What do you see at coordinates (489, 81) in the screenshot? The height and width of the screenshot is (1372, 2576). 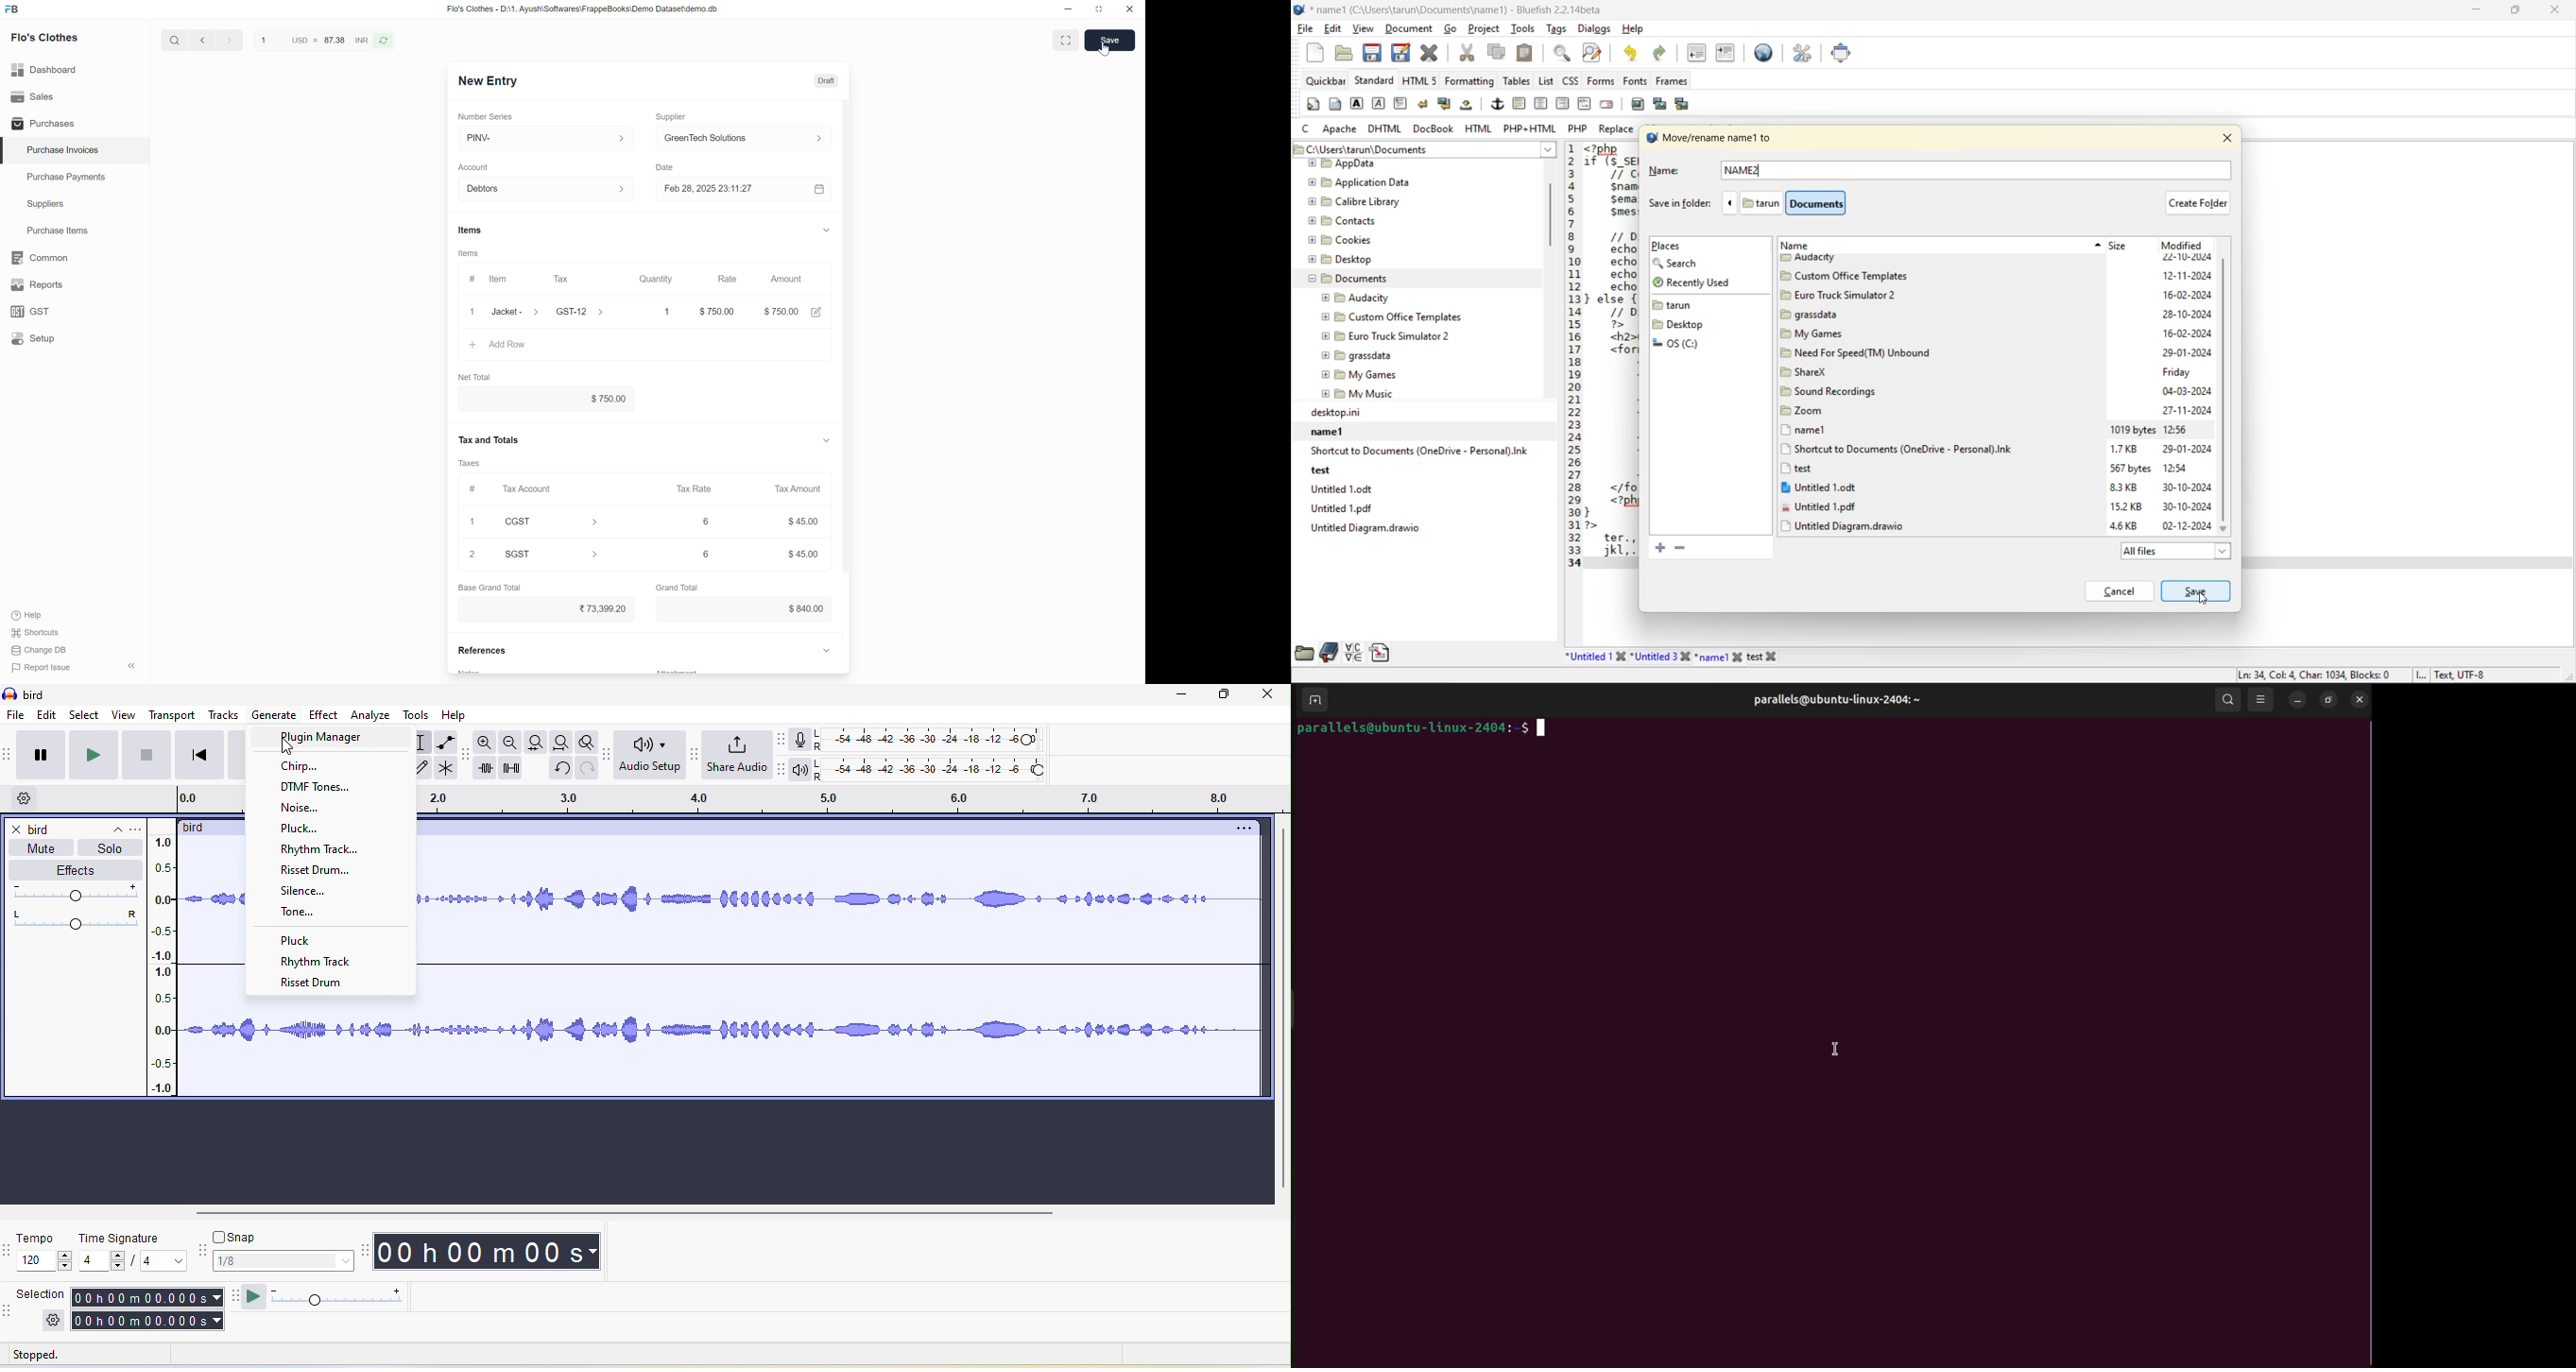 I see `New Entry` at bounding box center [489, 81].